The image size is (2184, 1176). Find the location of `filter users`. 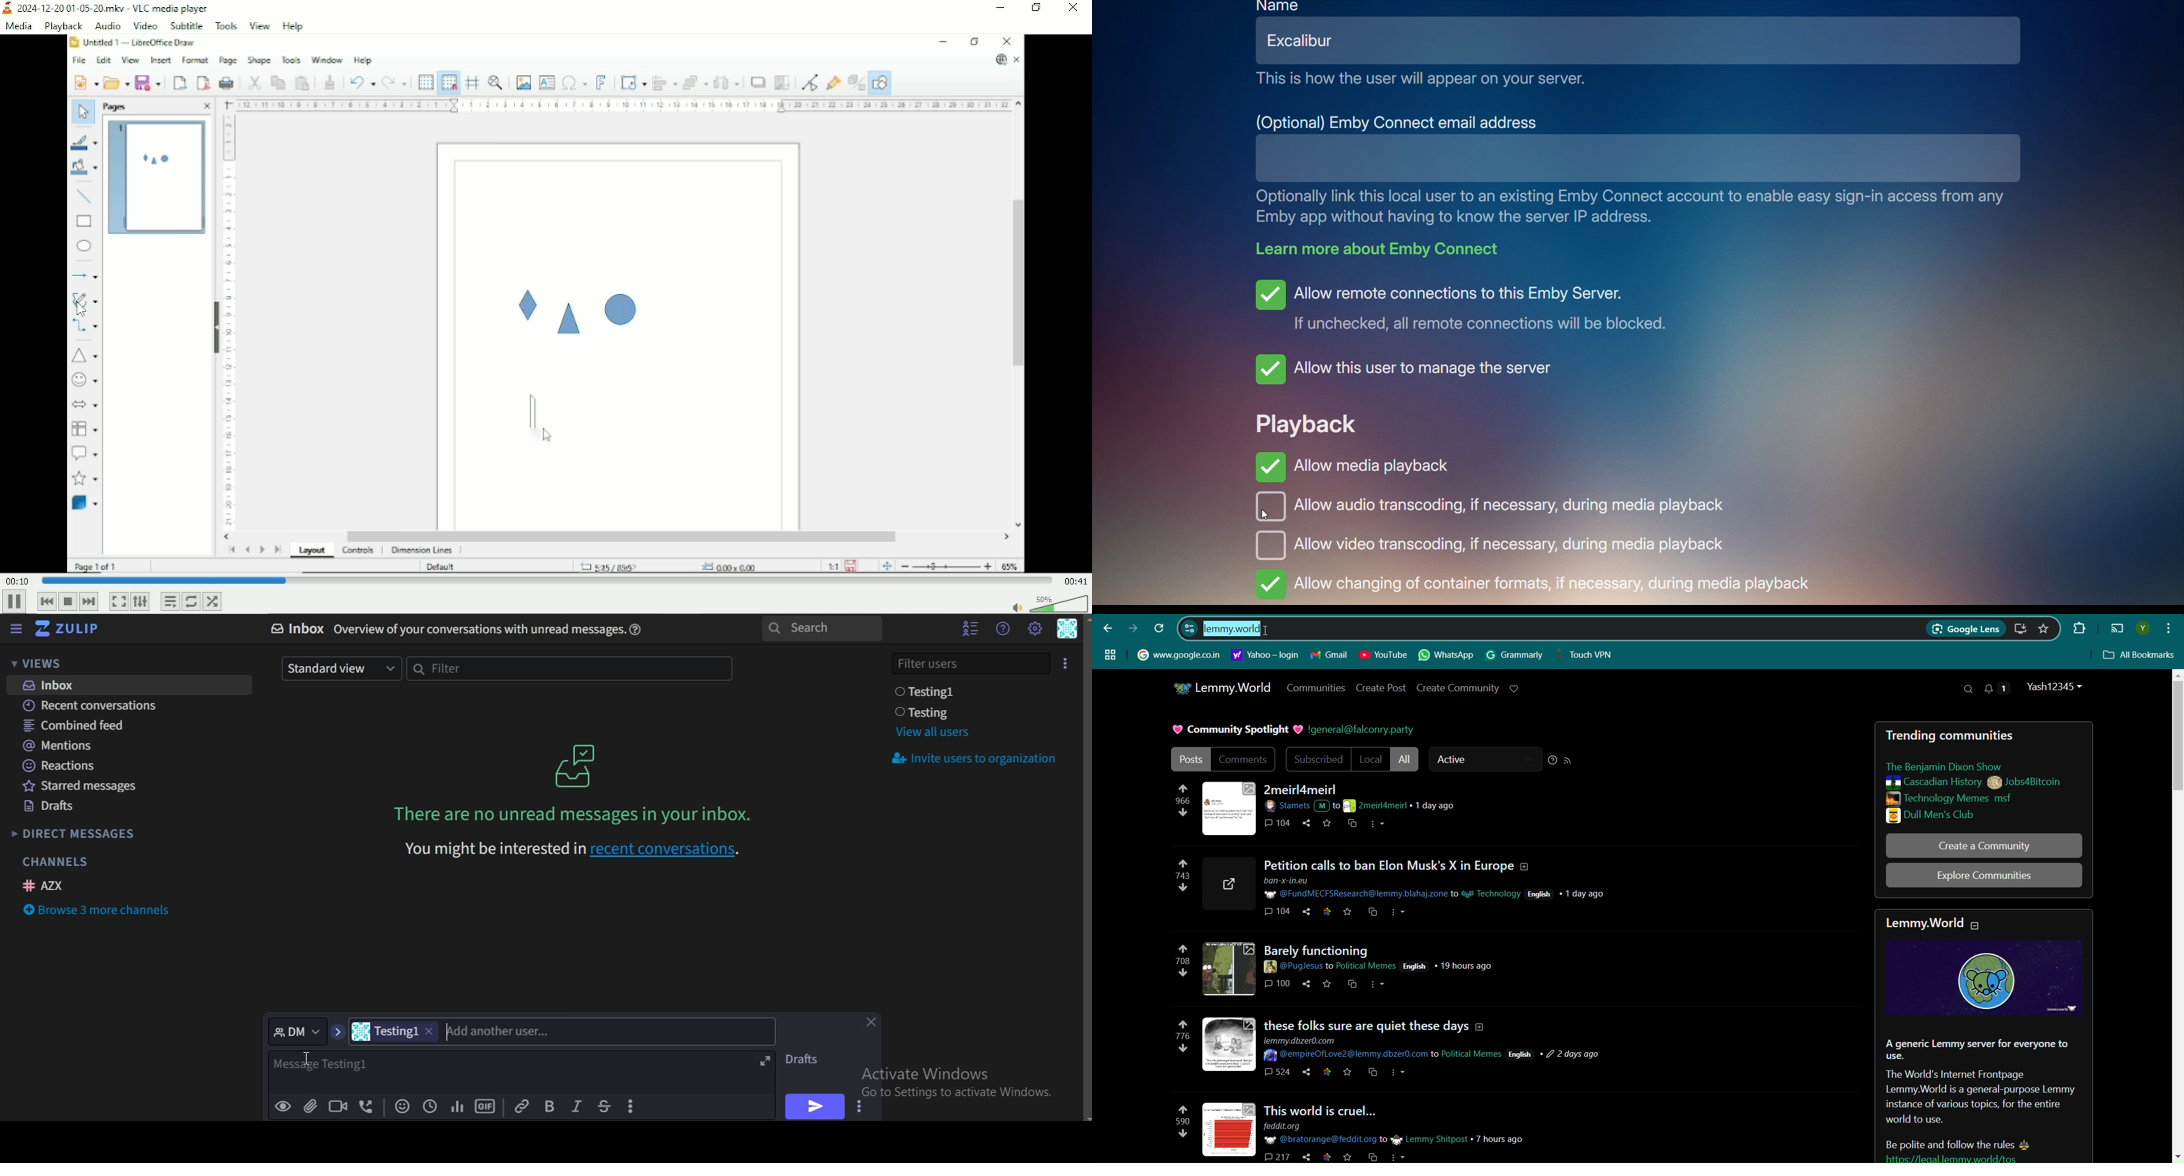

filter users is located at coordinates (972, 661).